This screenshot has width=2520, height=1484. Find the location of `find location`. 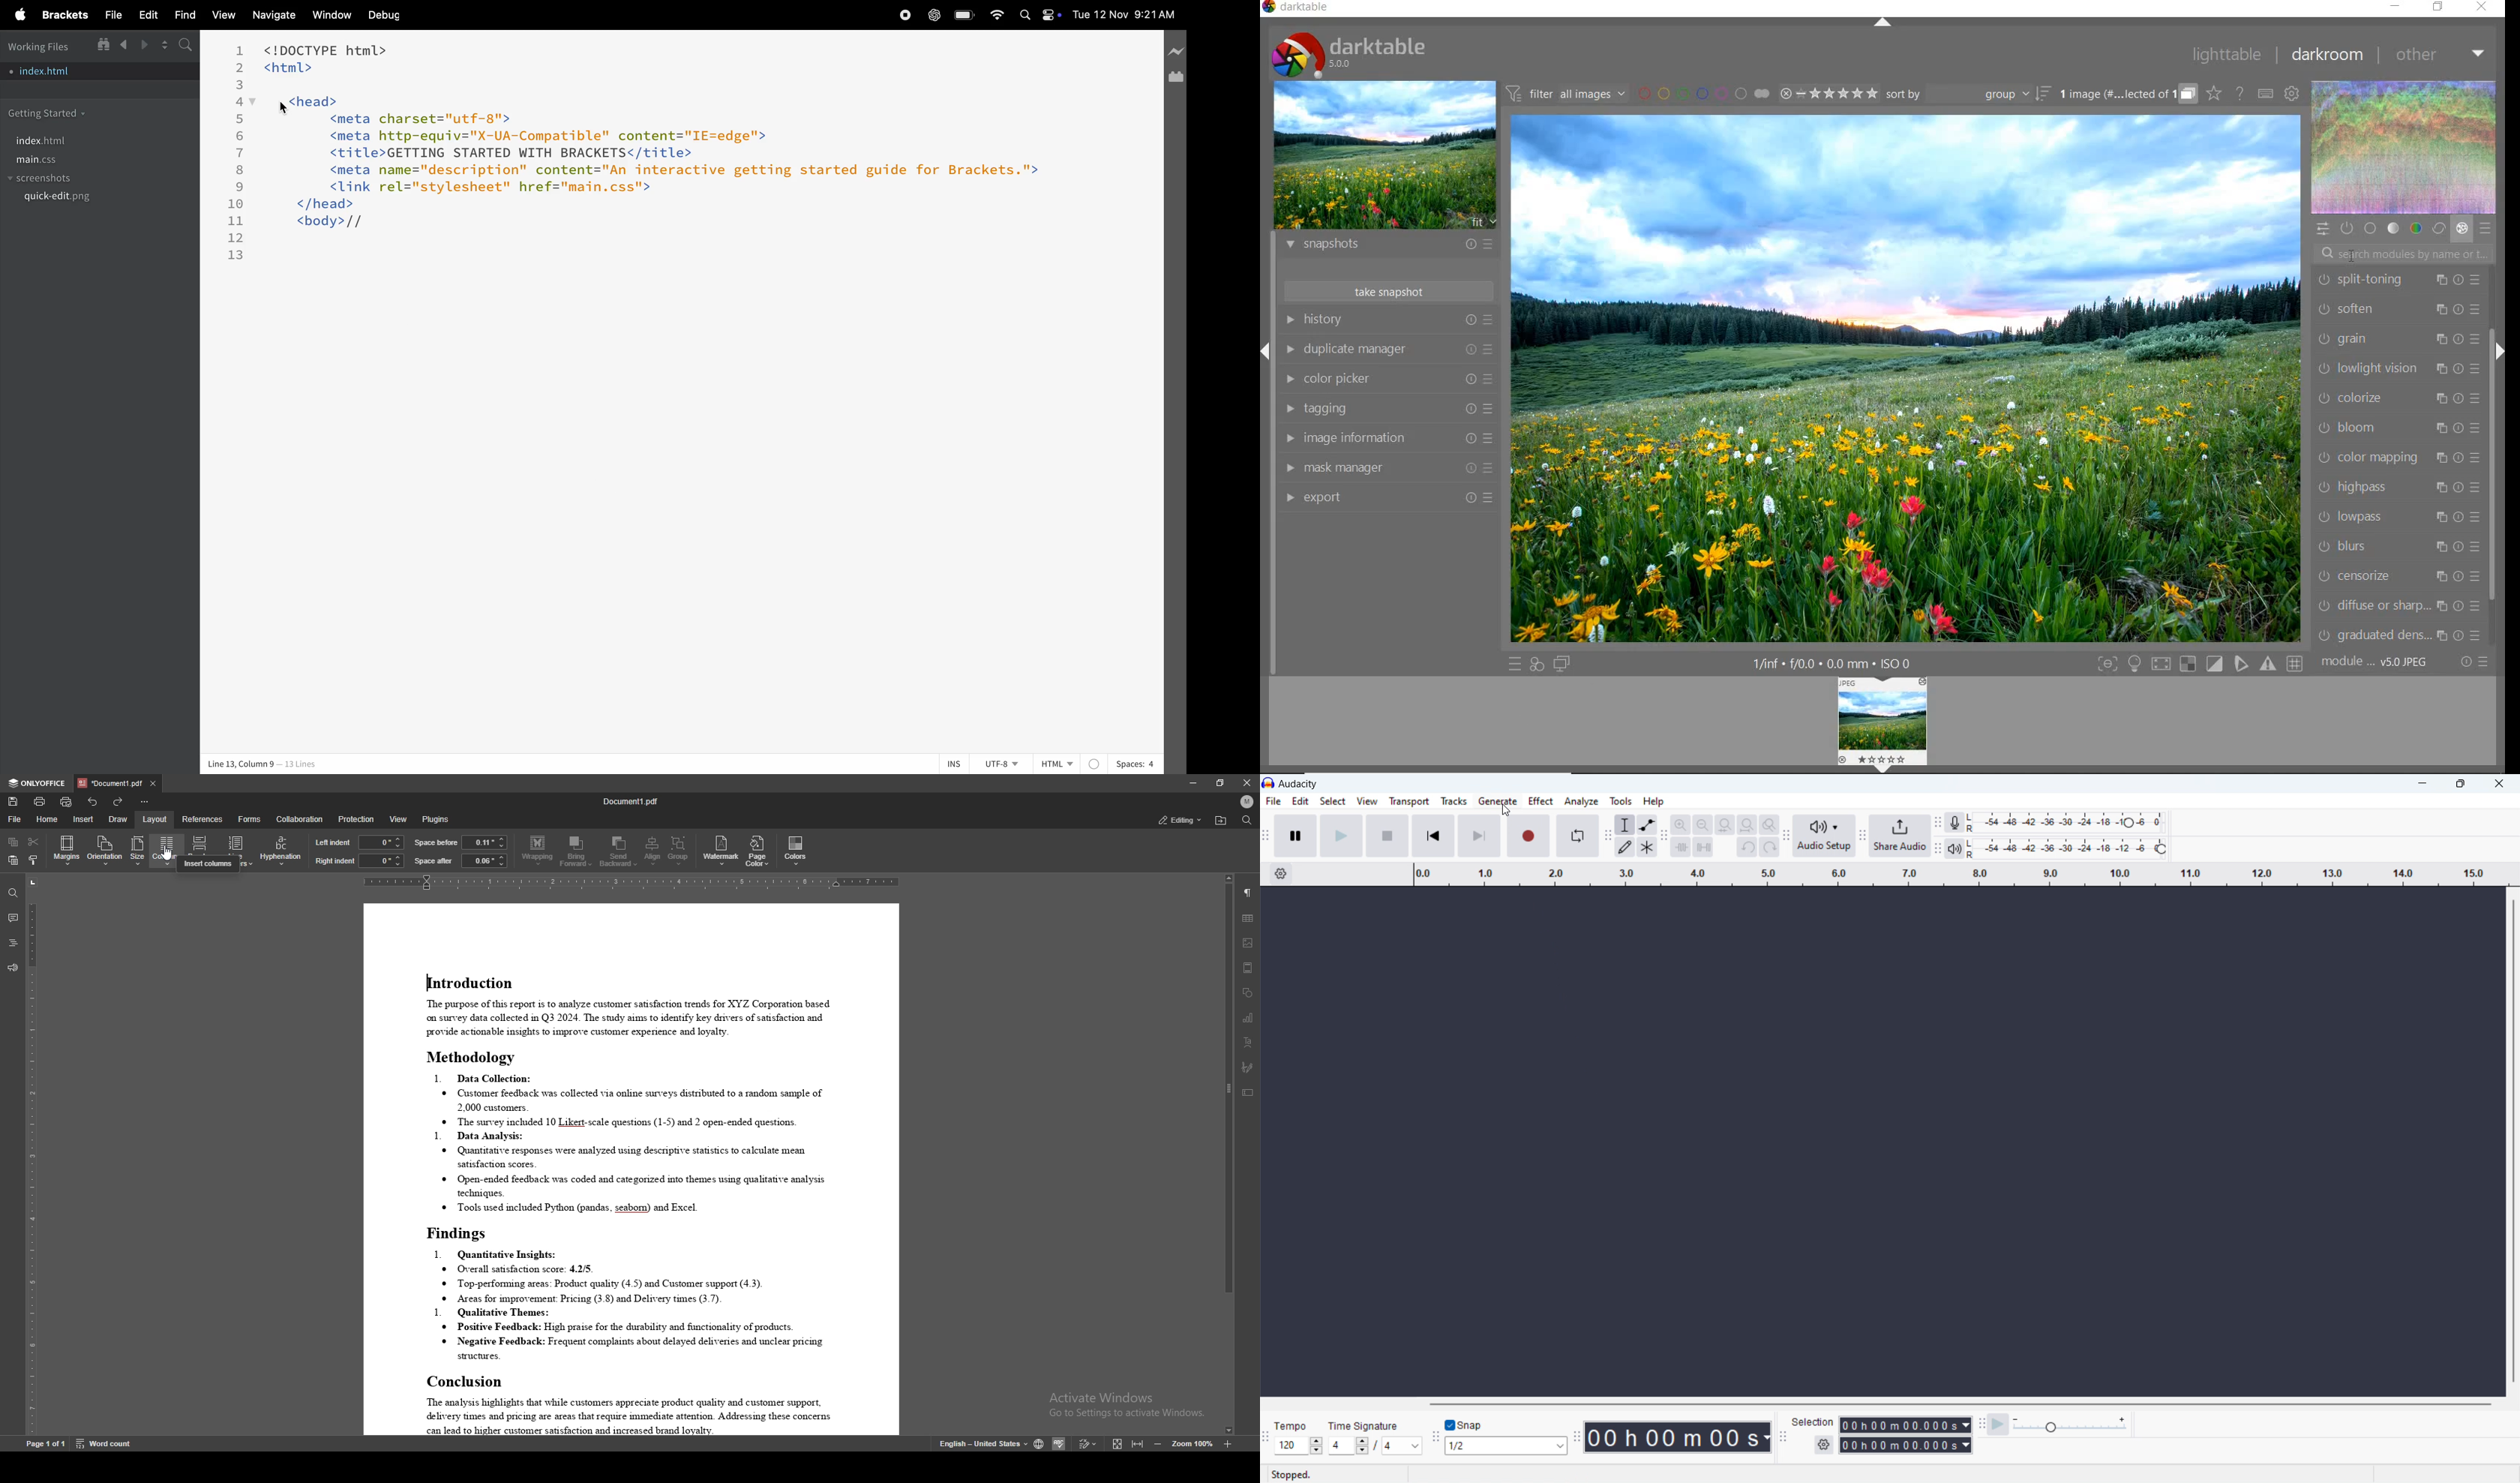

find location is located at coordinates (1222, 821).